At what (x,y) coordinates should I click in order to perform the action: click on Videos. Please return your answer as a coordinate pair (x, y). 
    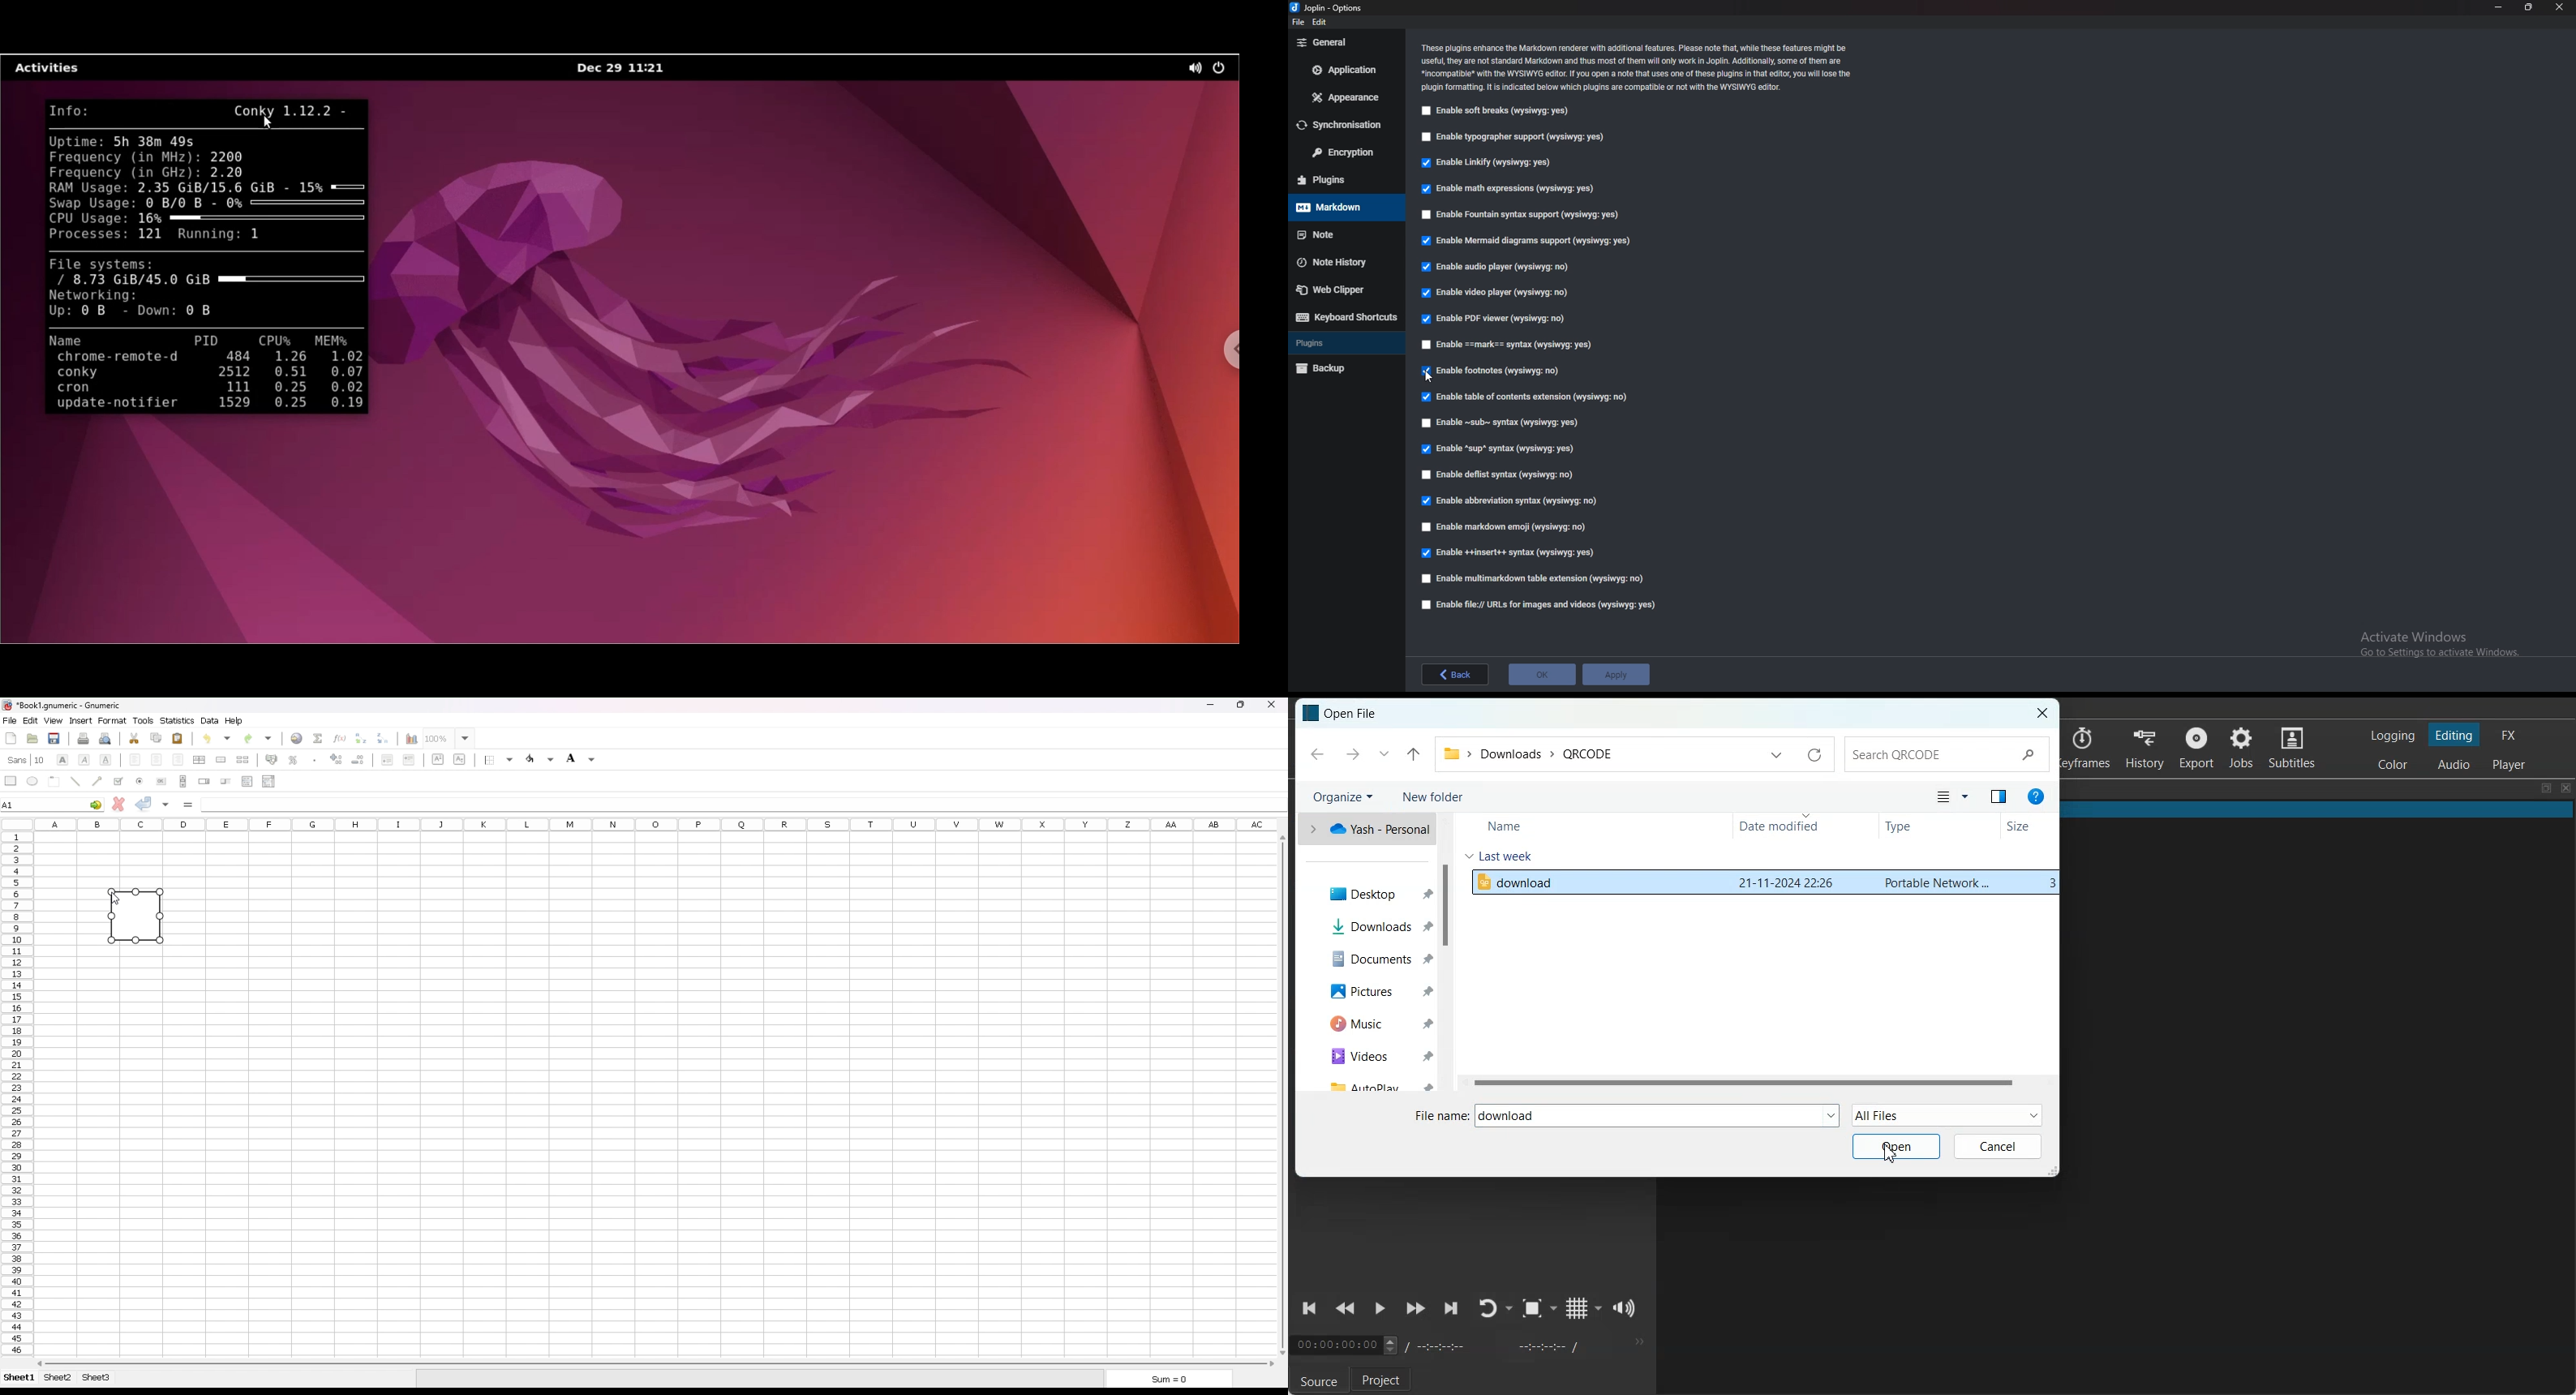
    Looking at the image, I should click on (1374, 1056).